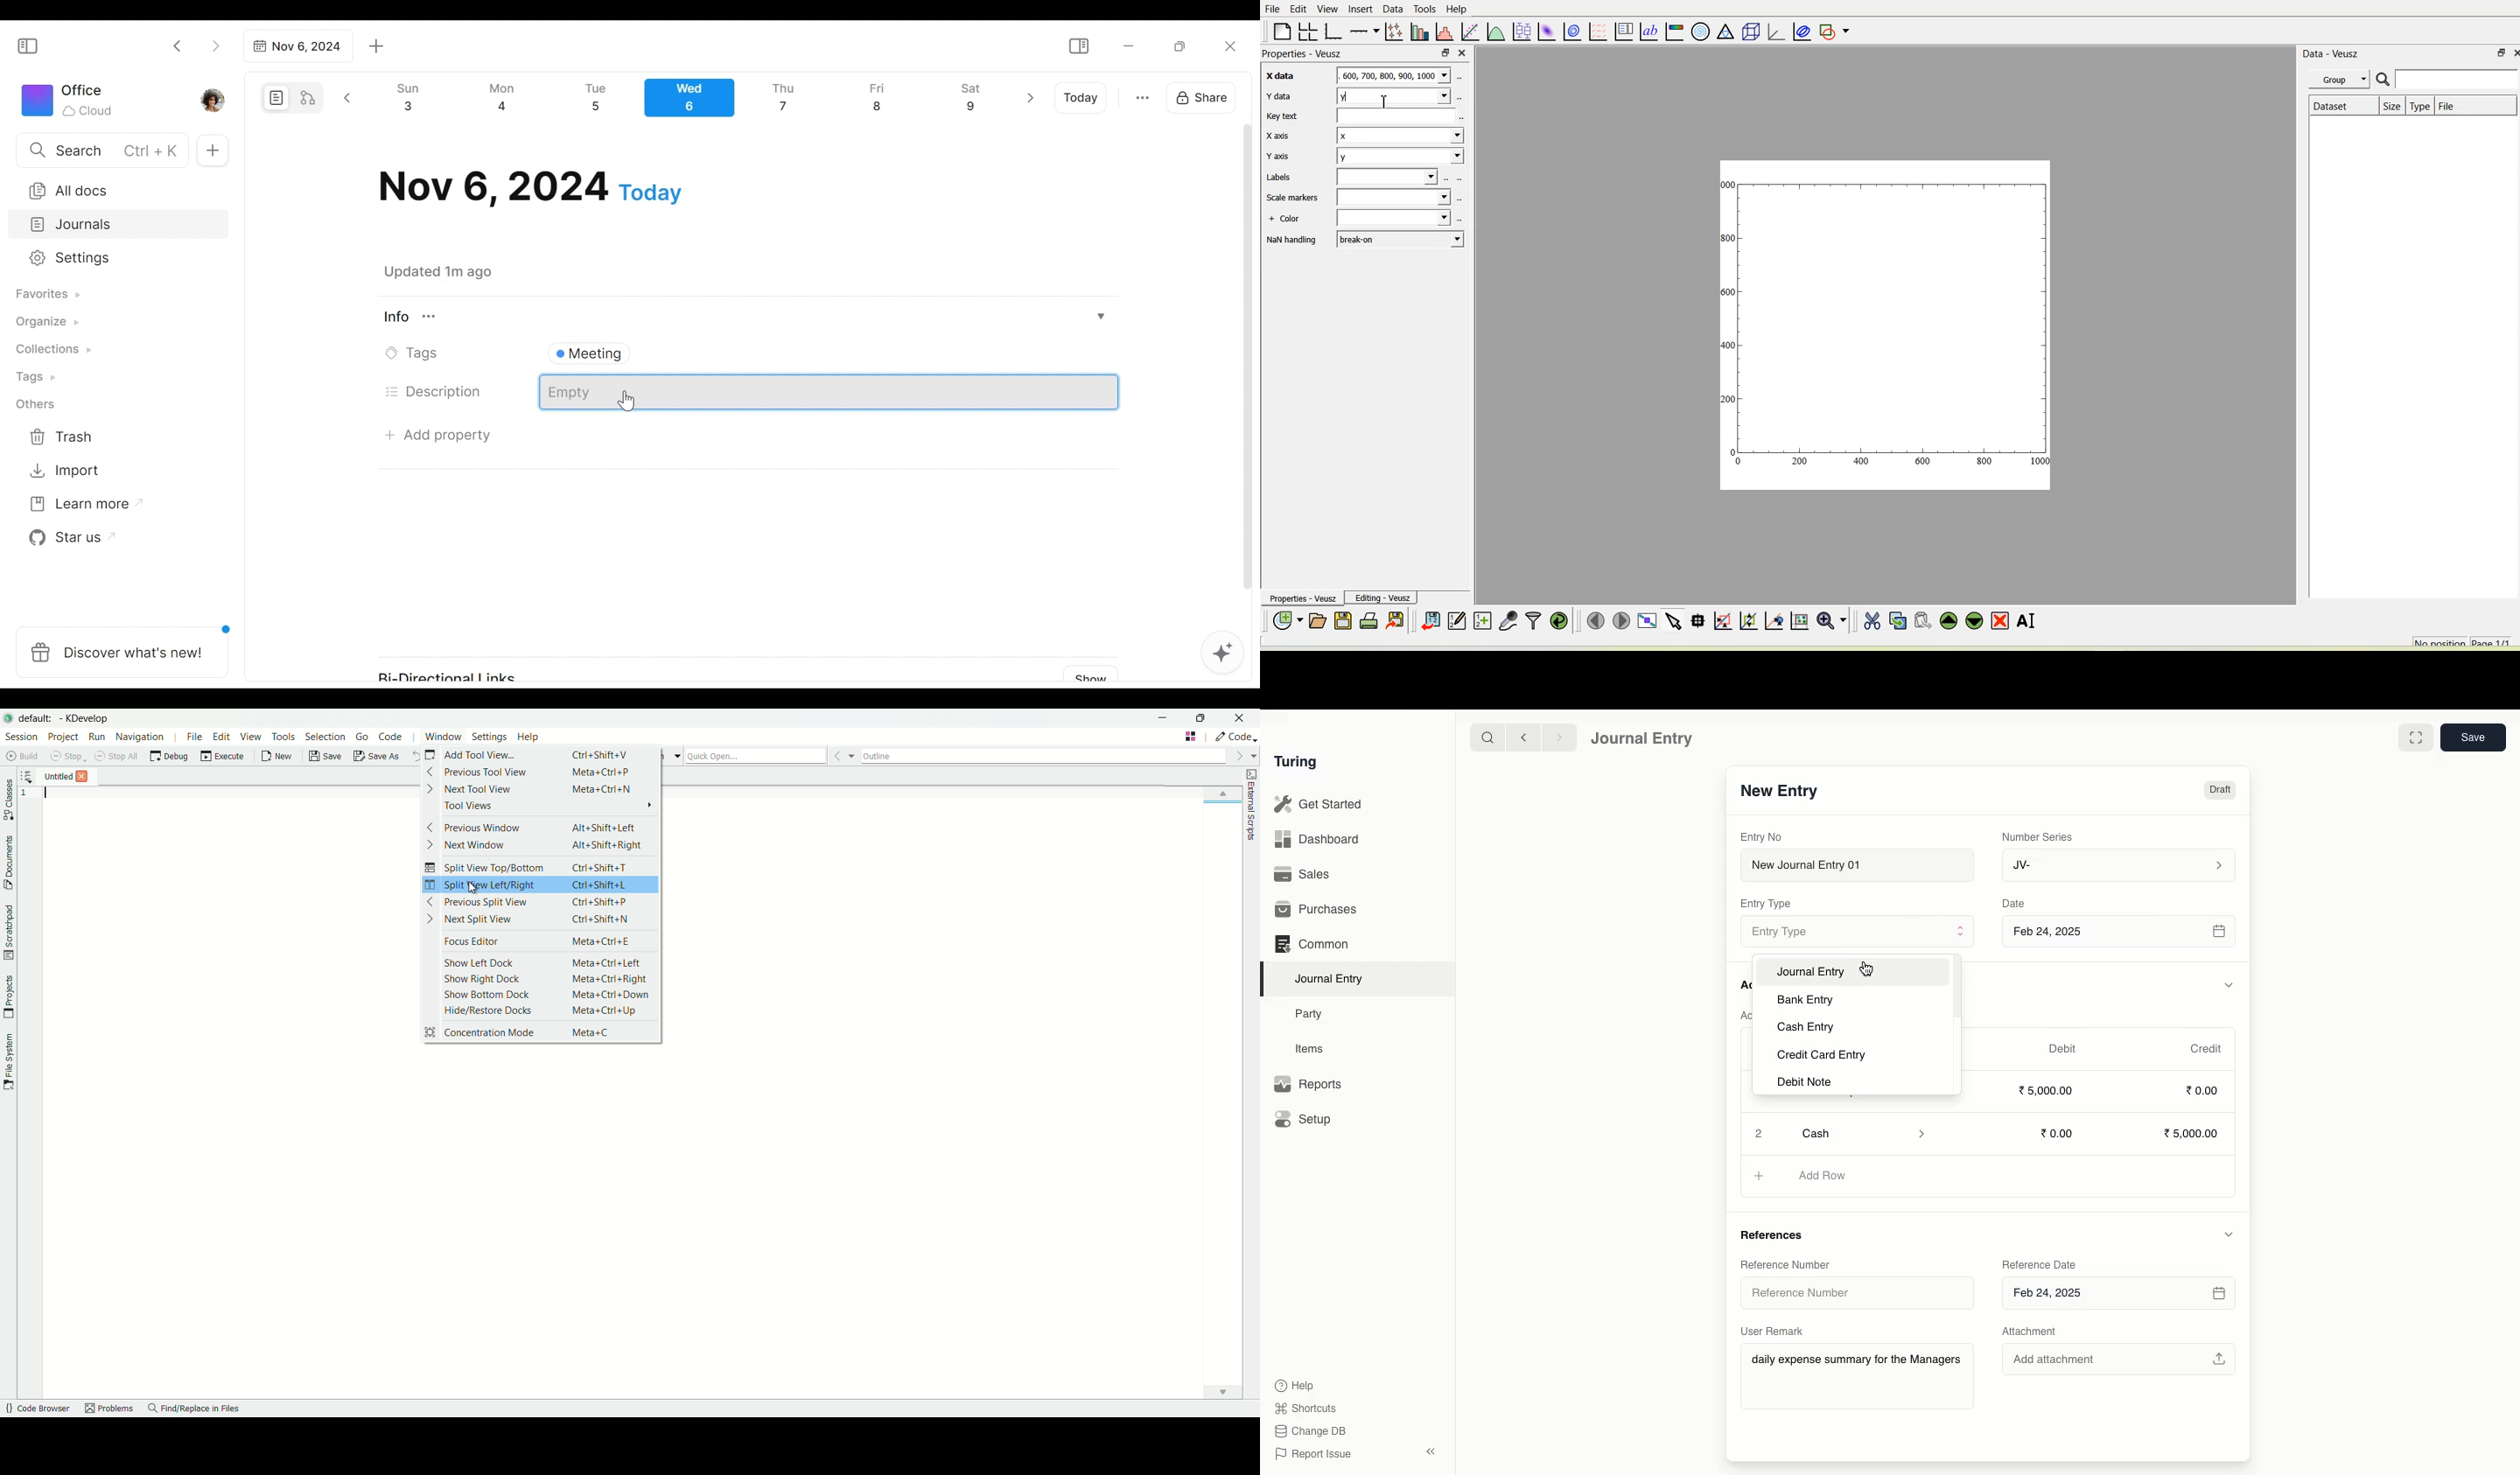 The image size is (2520, 1484). I want to click on Sales, so click(1305, 874).